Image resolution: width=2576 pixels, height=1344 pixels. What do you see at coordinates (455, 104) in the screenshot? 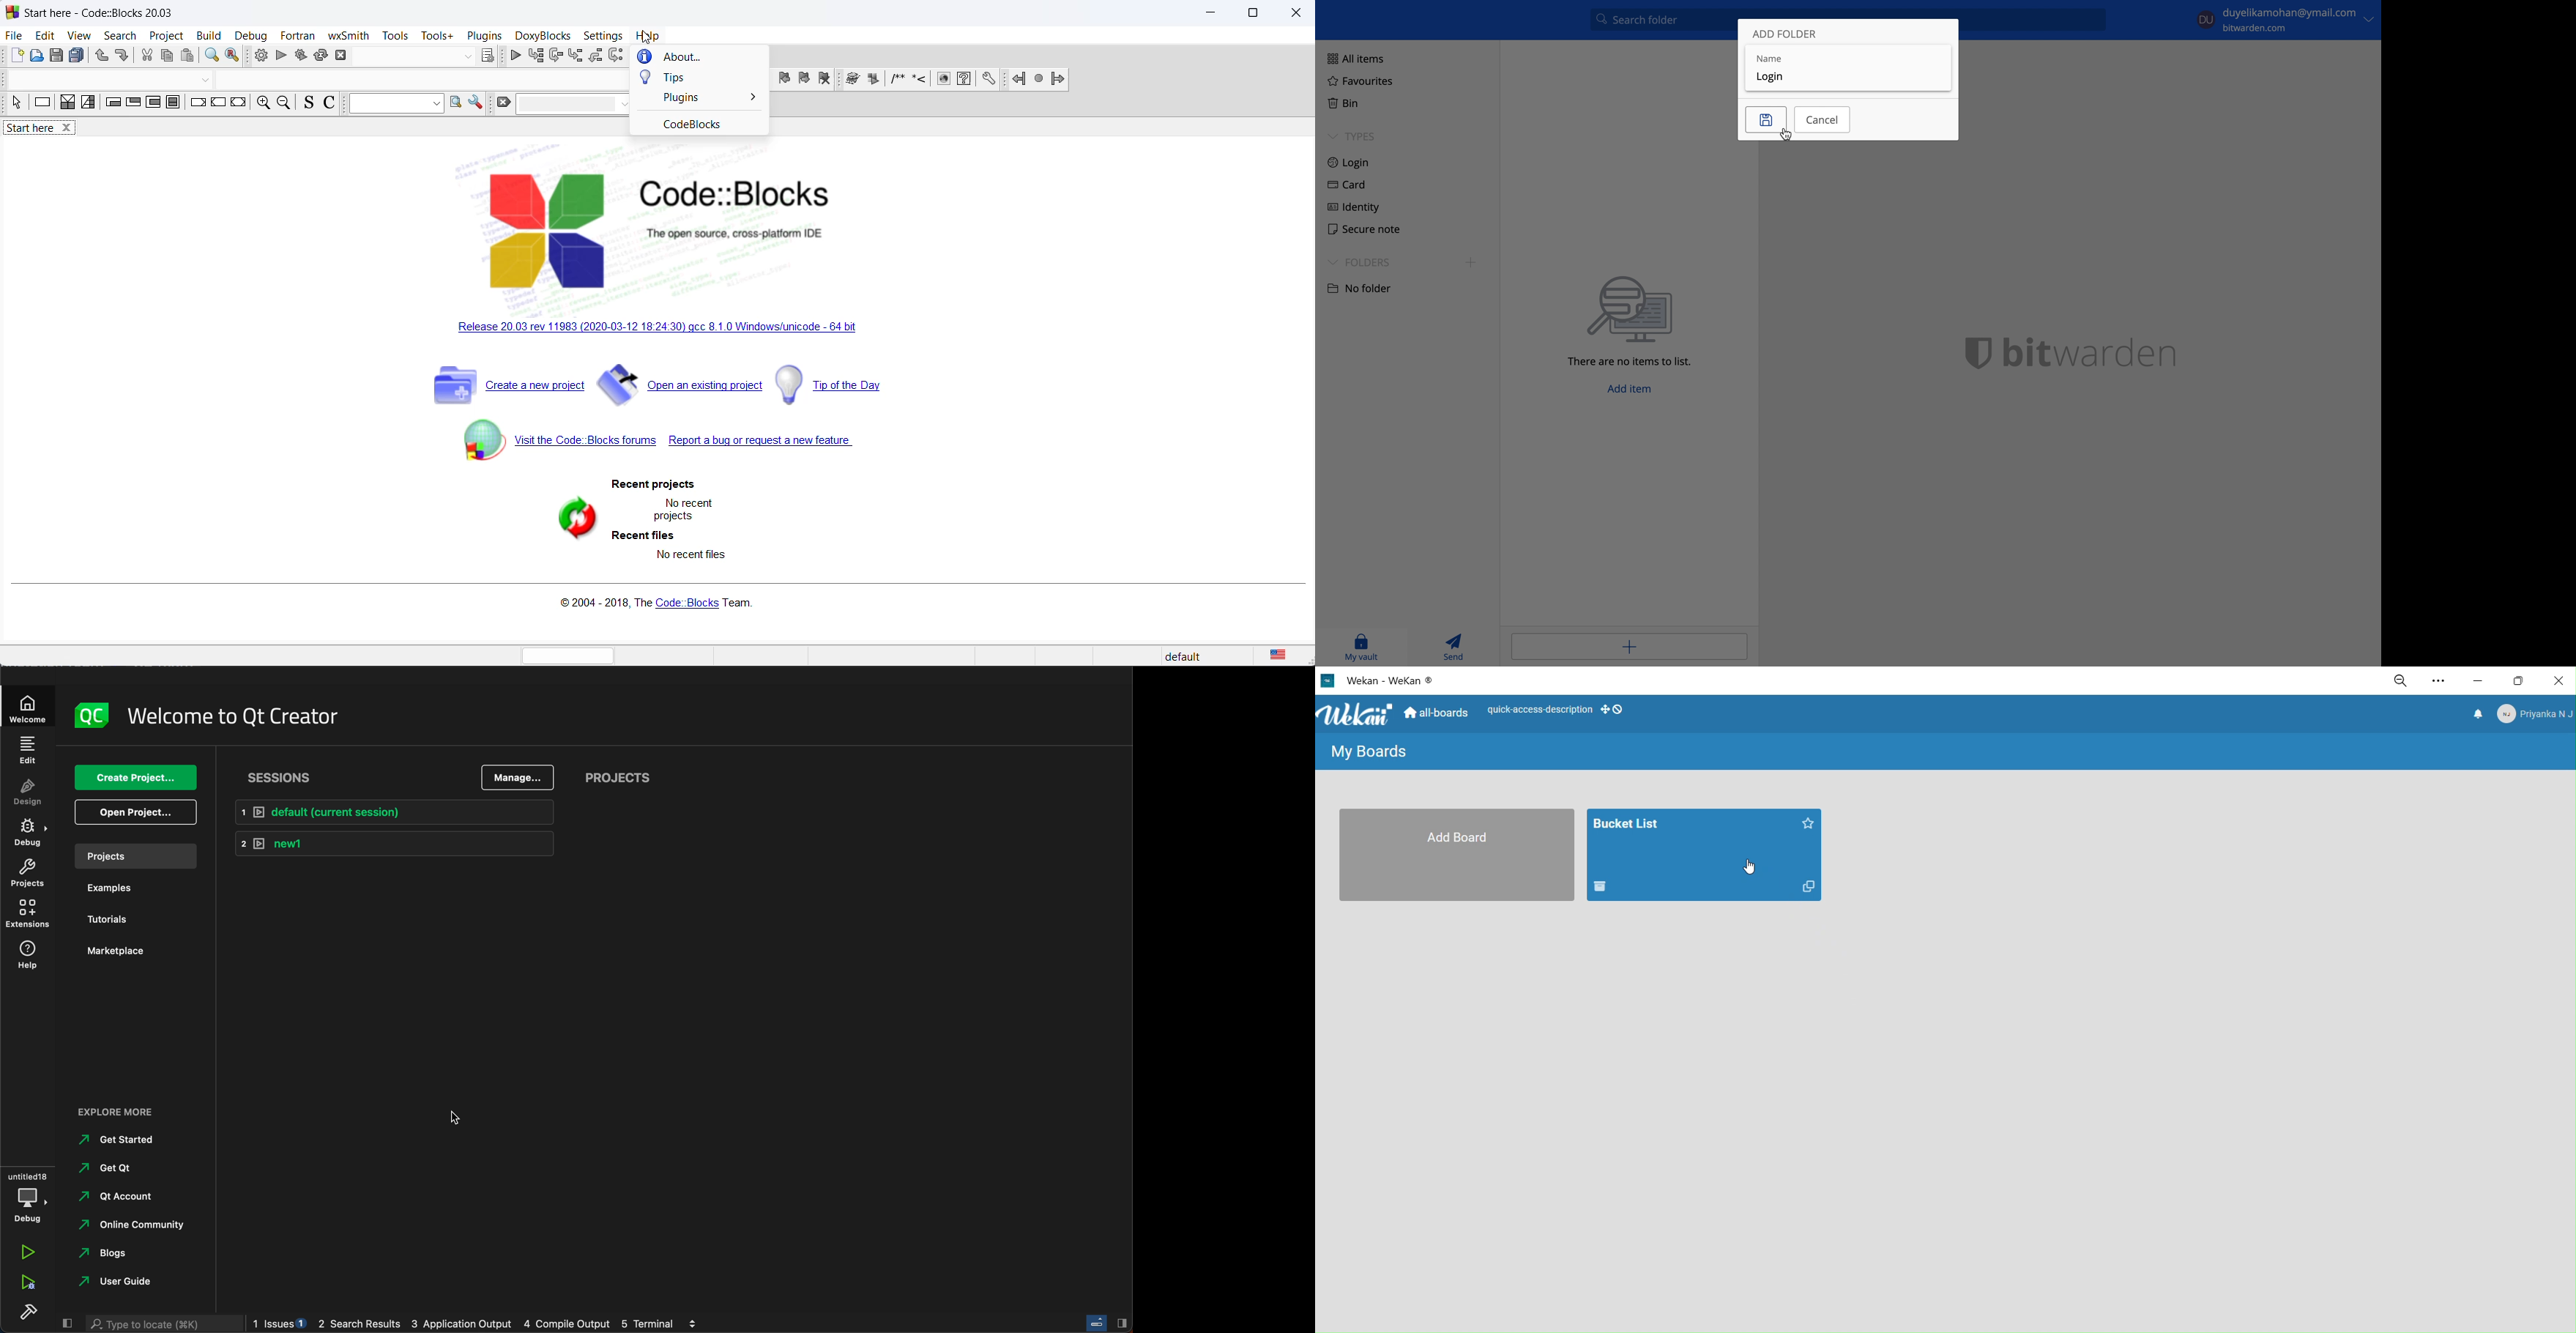
I see `option window` at bounding box center [455, 104].